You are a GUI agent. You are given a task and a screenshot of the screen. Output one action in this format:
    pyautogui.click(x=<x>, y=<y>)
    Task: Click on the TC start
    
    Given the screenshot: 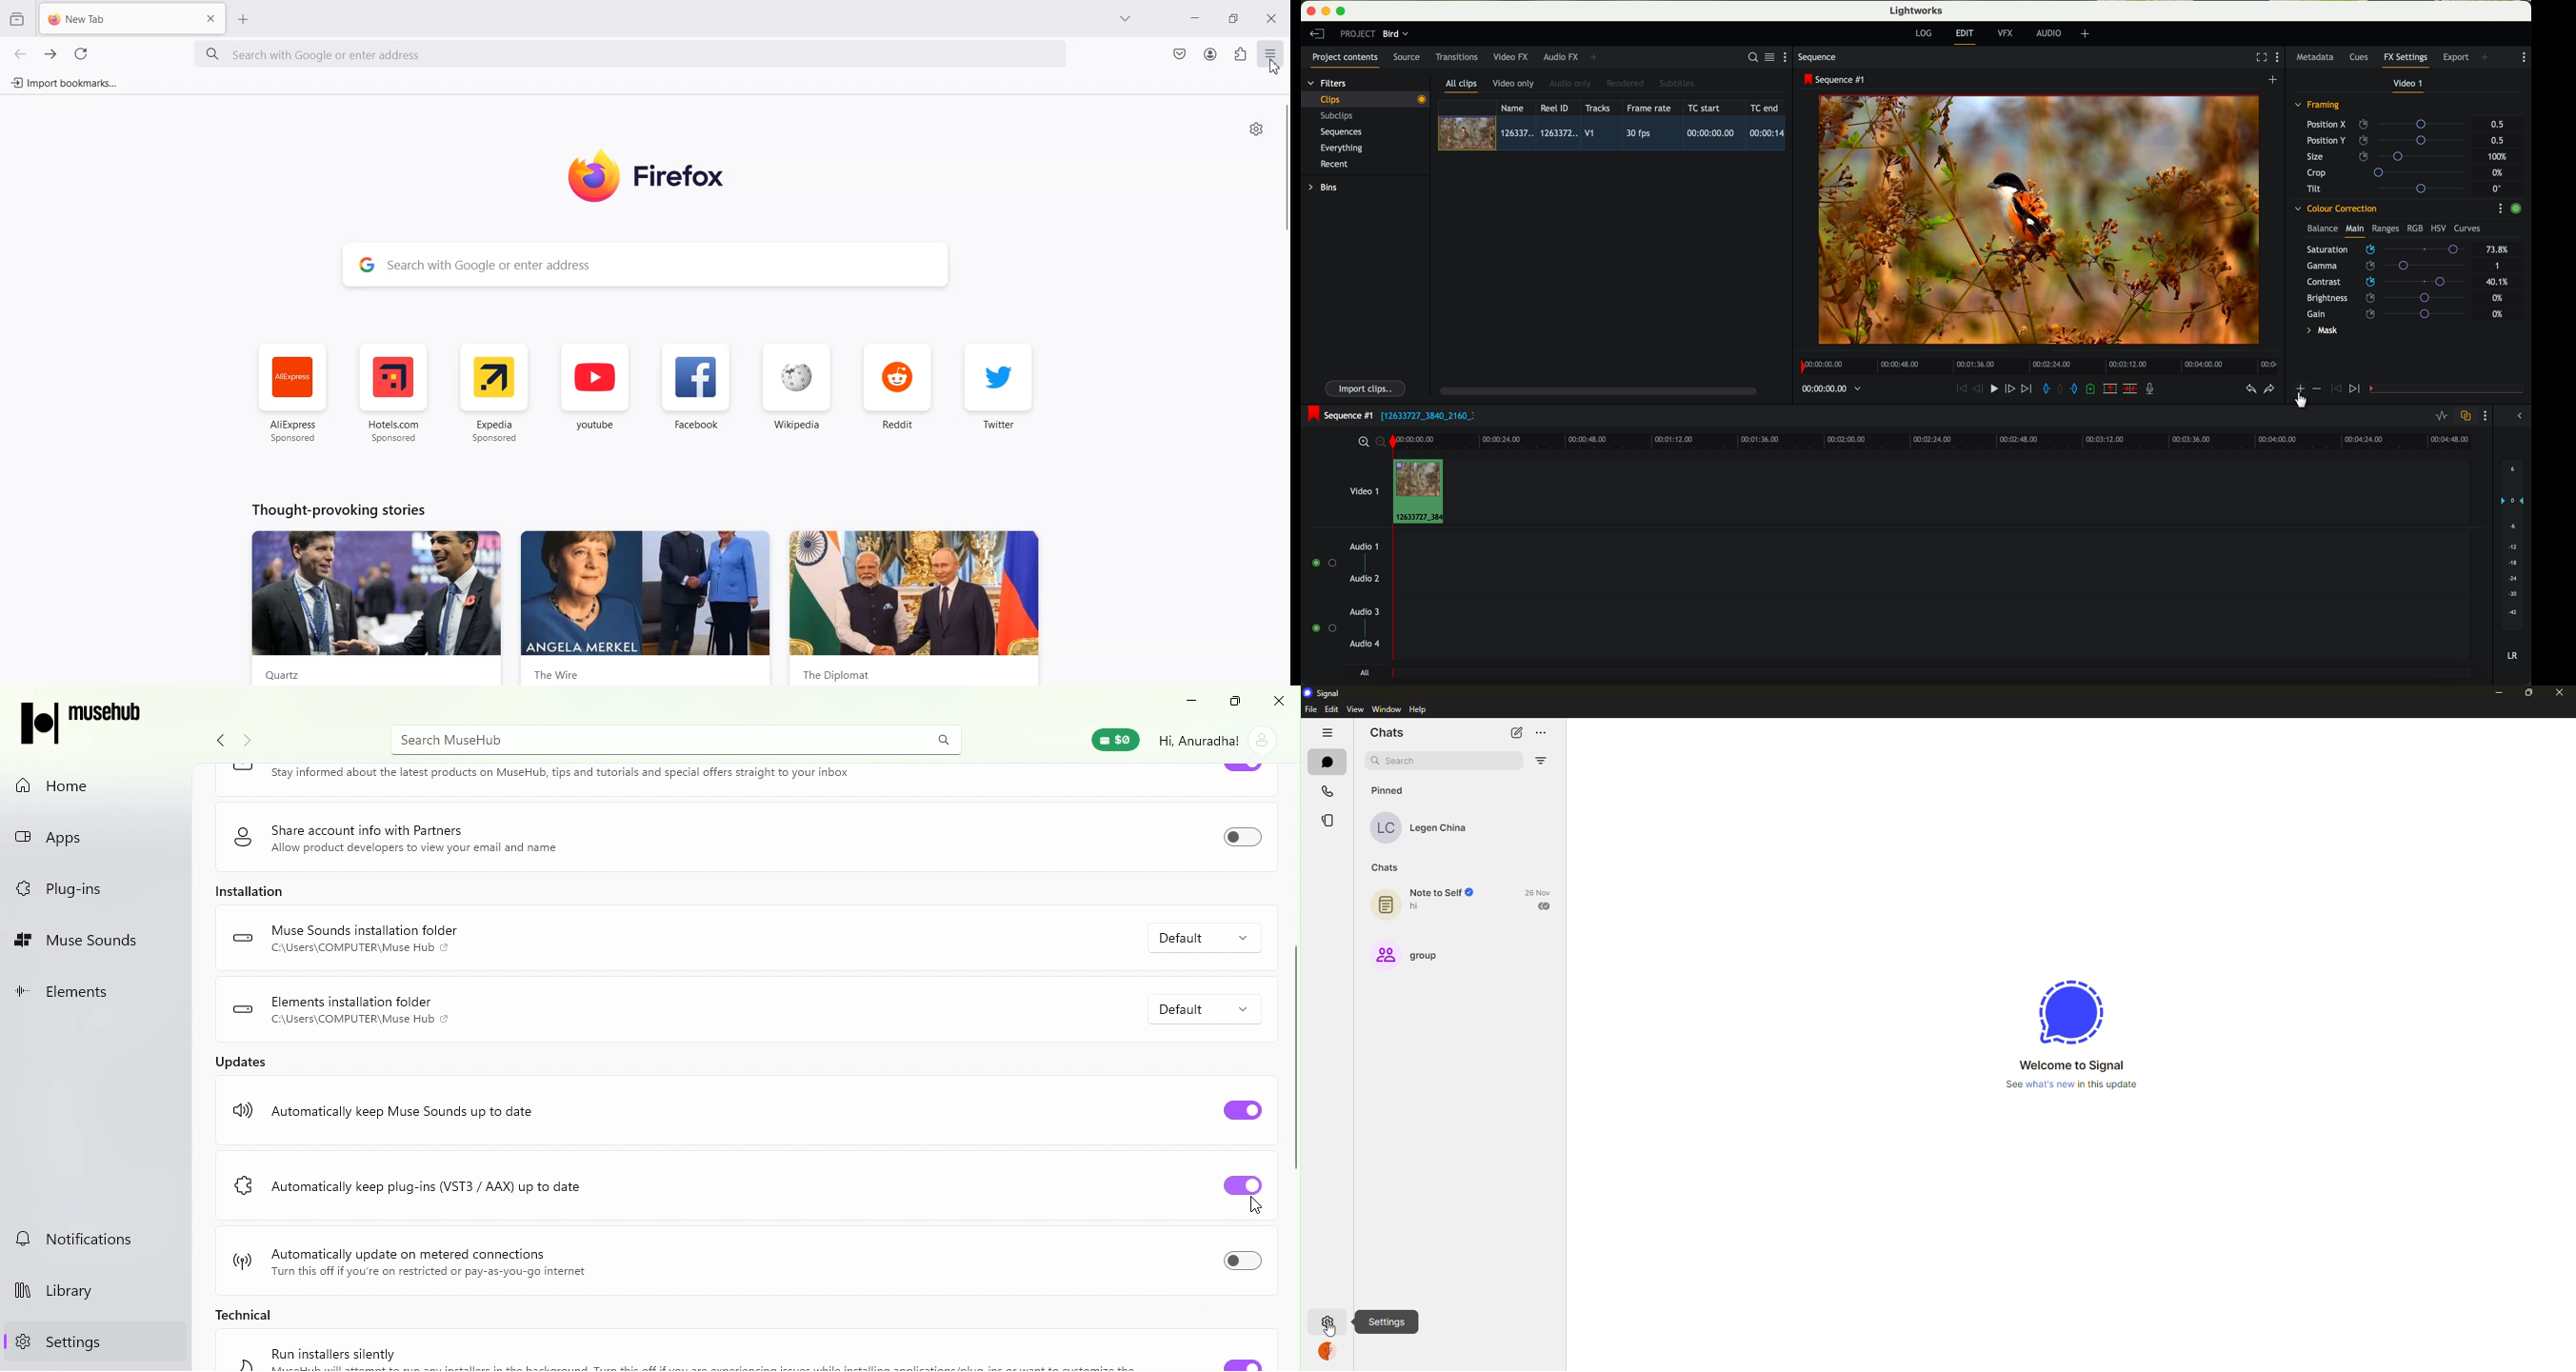 What is the action you would take?
    pyautogui.click(x=1705, y=108)
    